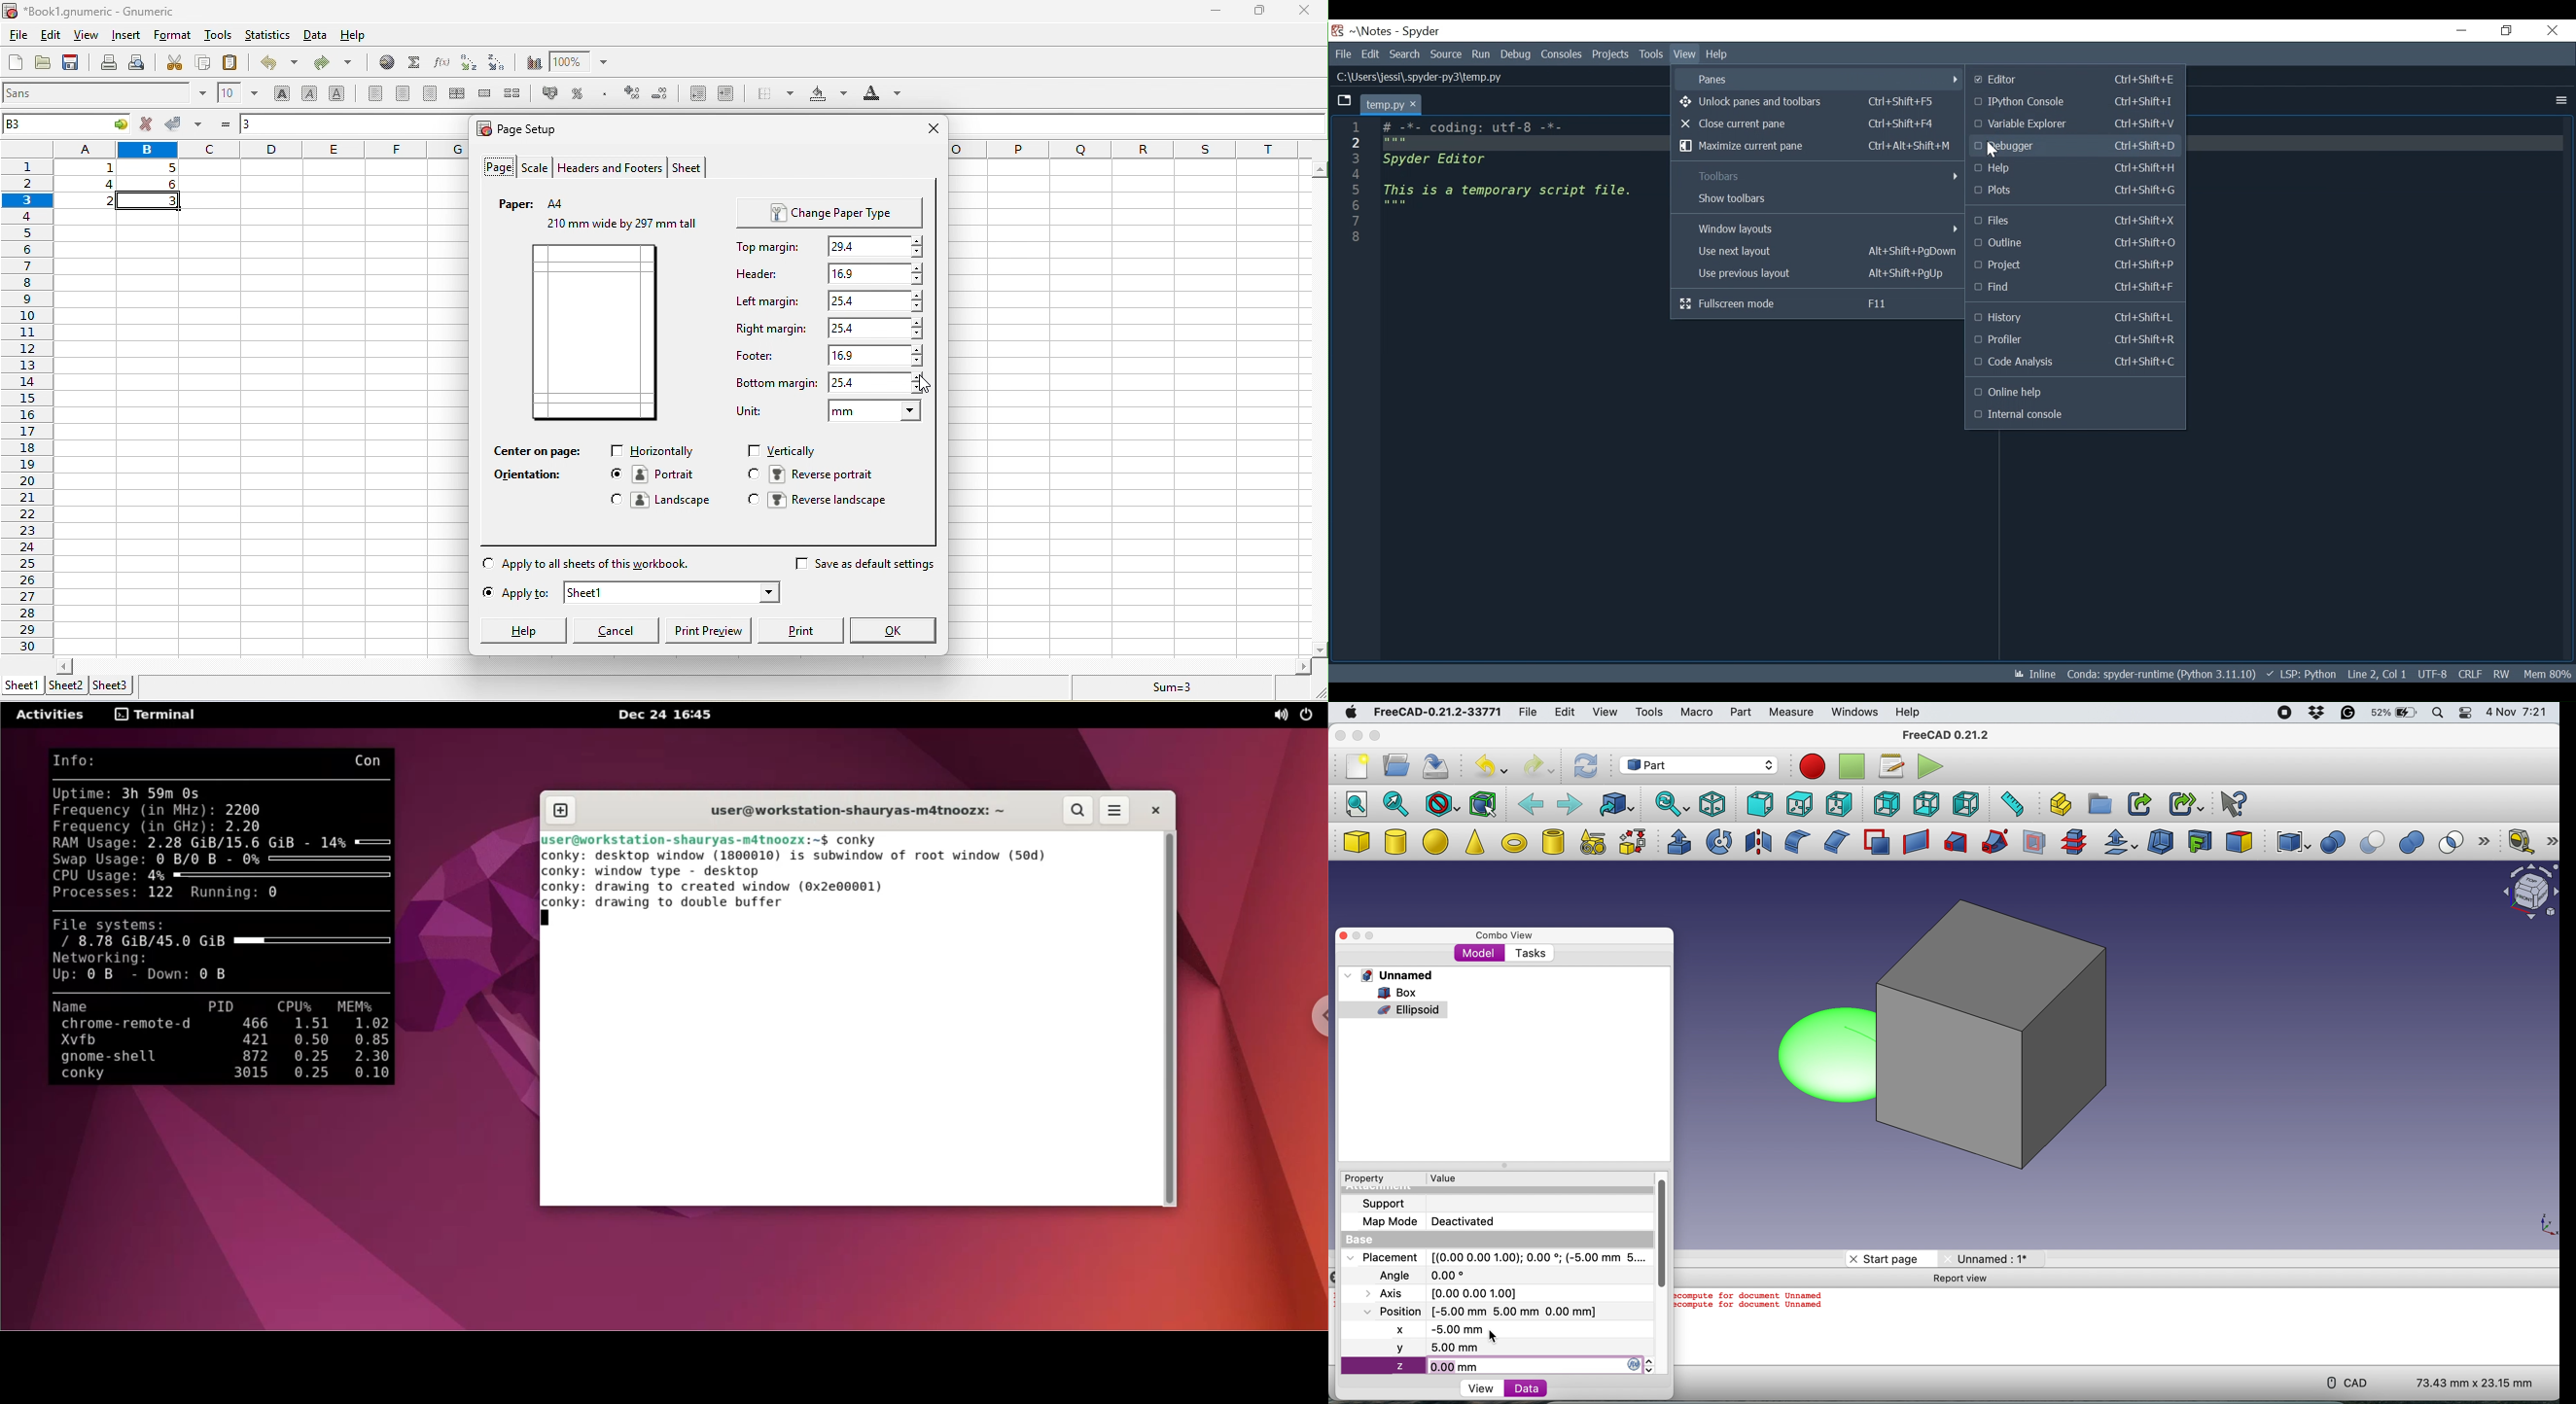 The image size is (2576, 1428). Describe the element at coordinates (1344, 102) in the screenshot. I see `Browse tab` at that location.